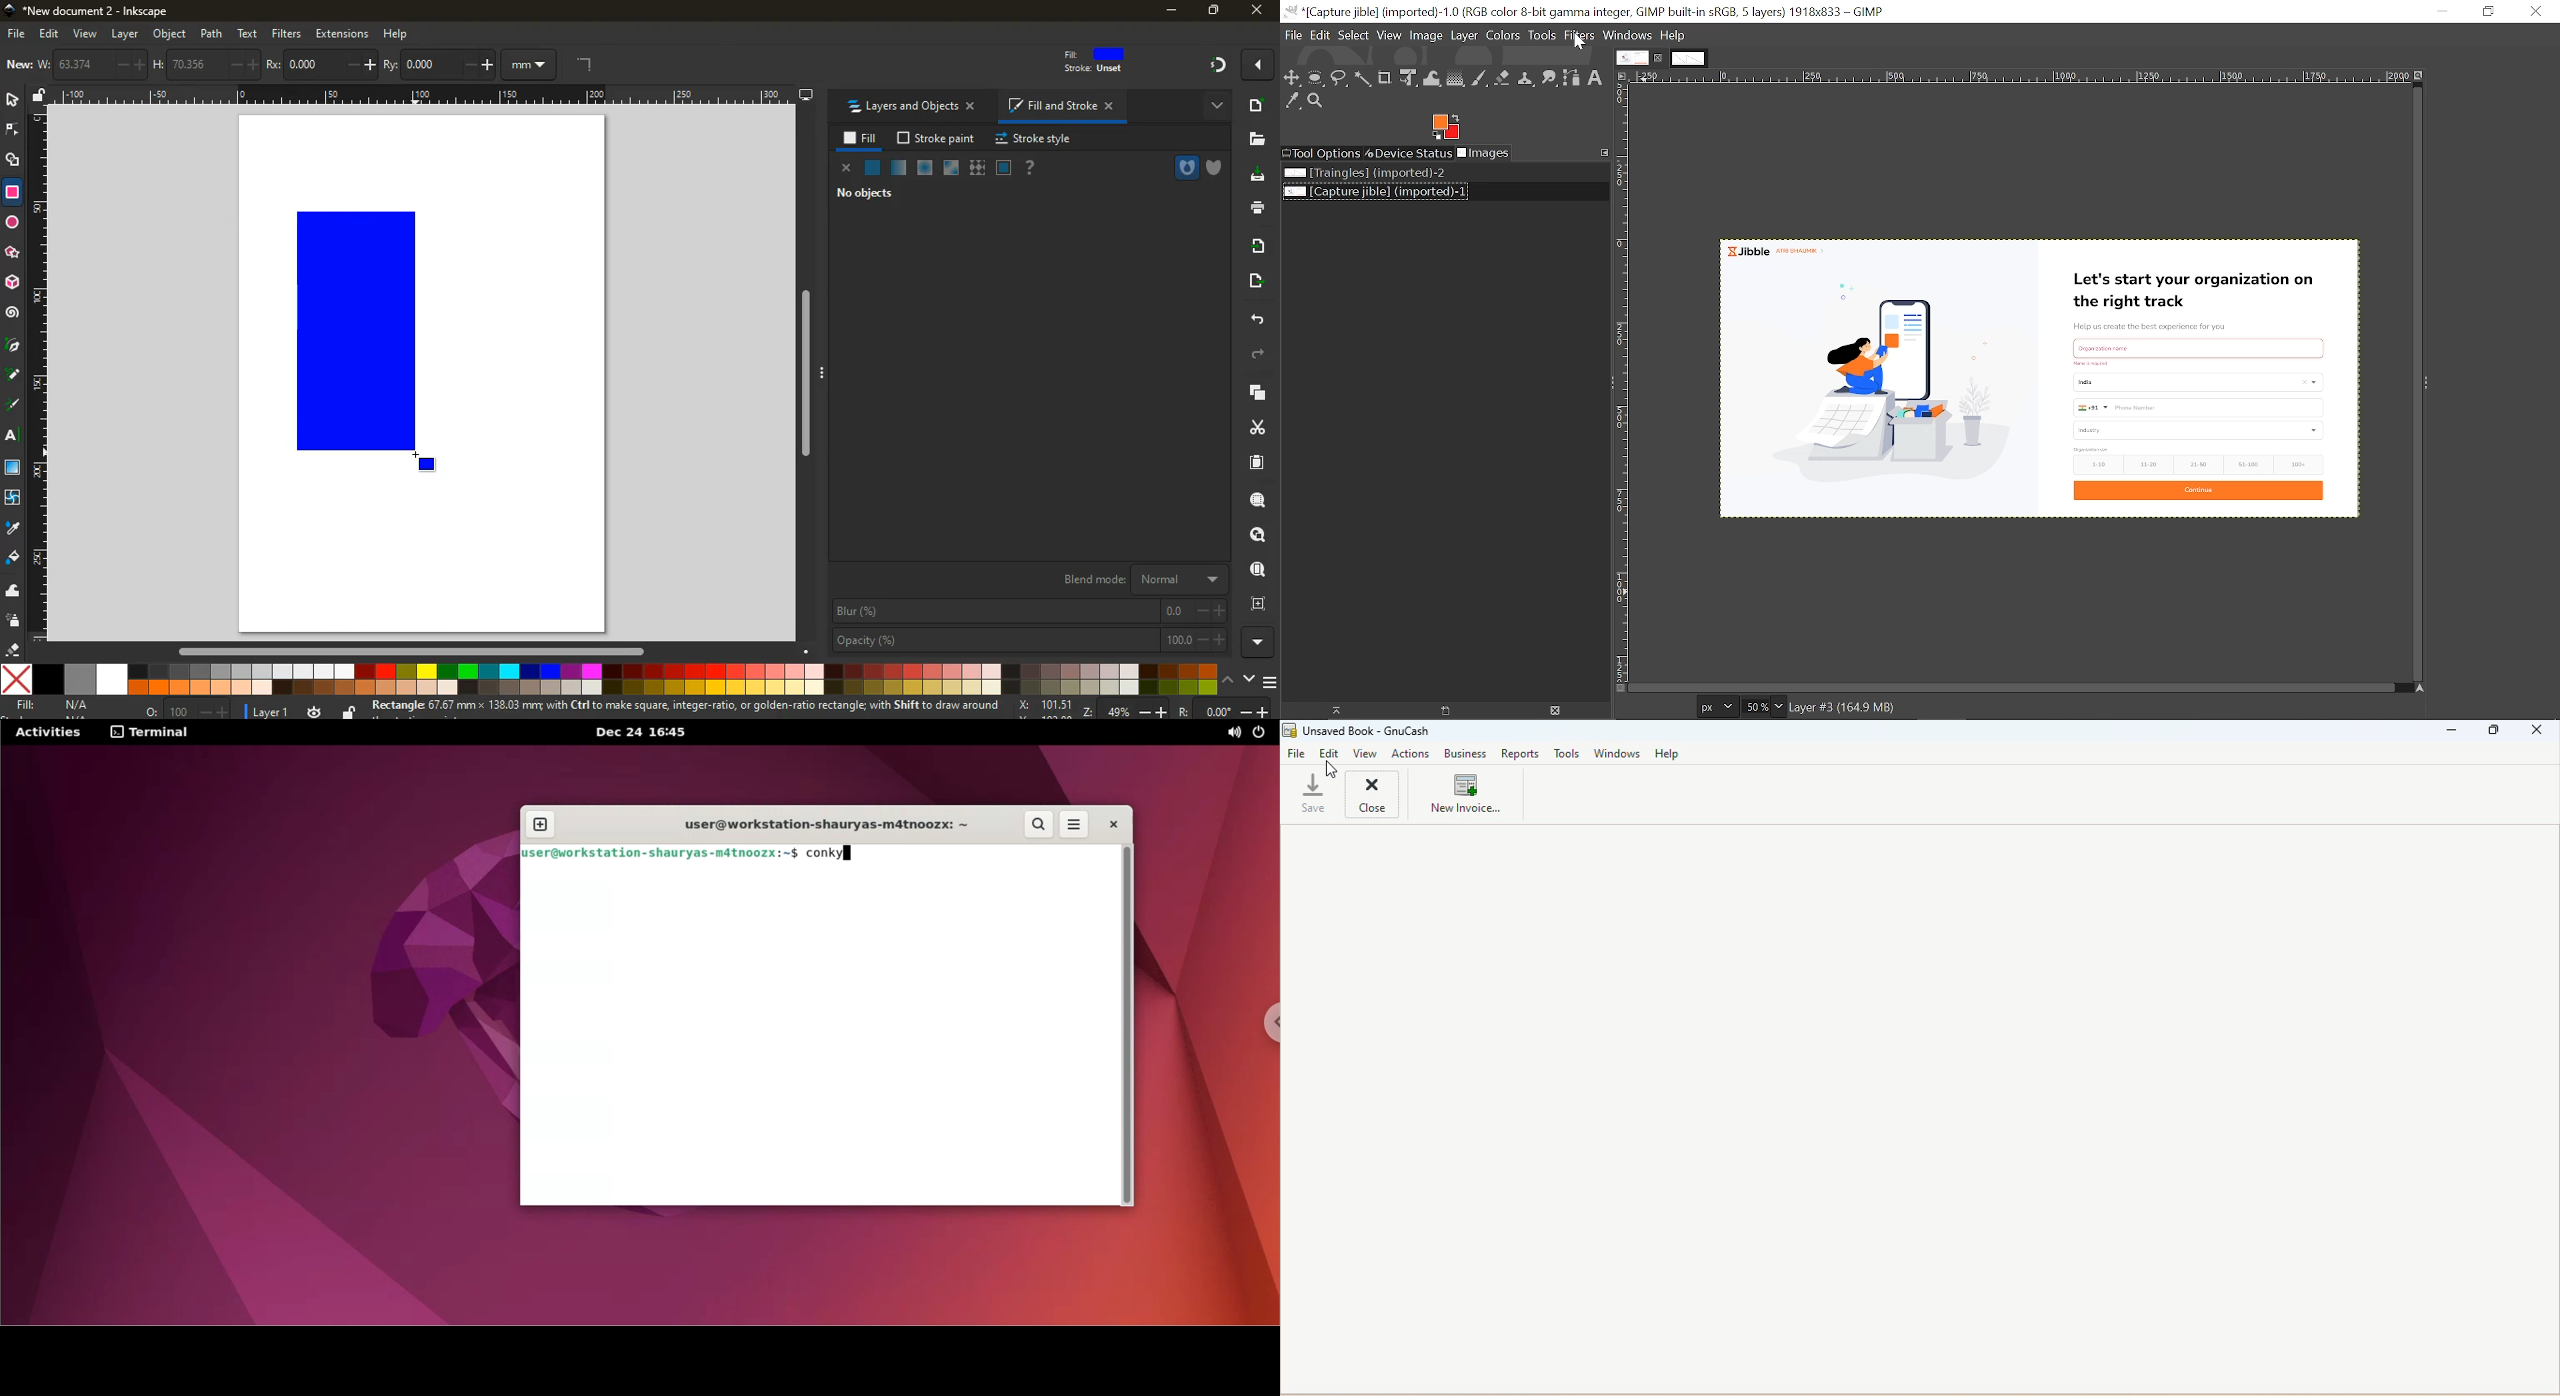 This screenshot has width=2576, height=1400. I want to click on pic, so click(13, 343).